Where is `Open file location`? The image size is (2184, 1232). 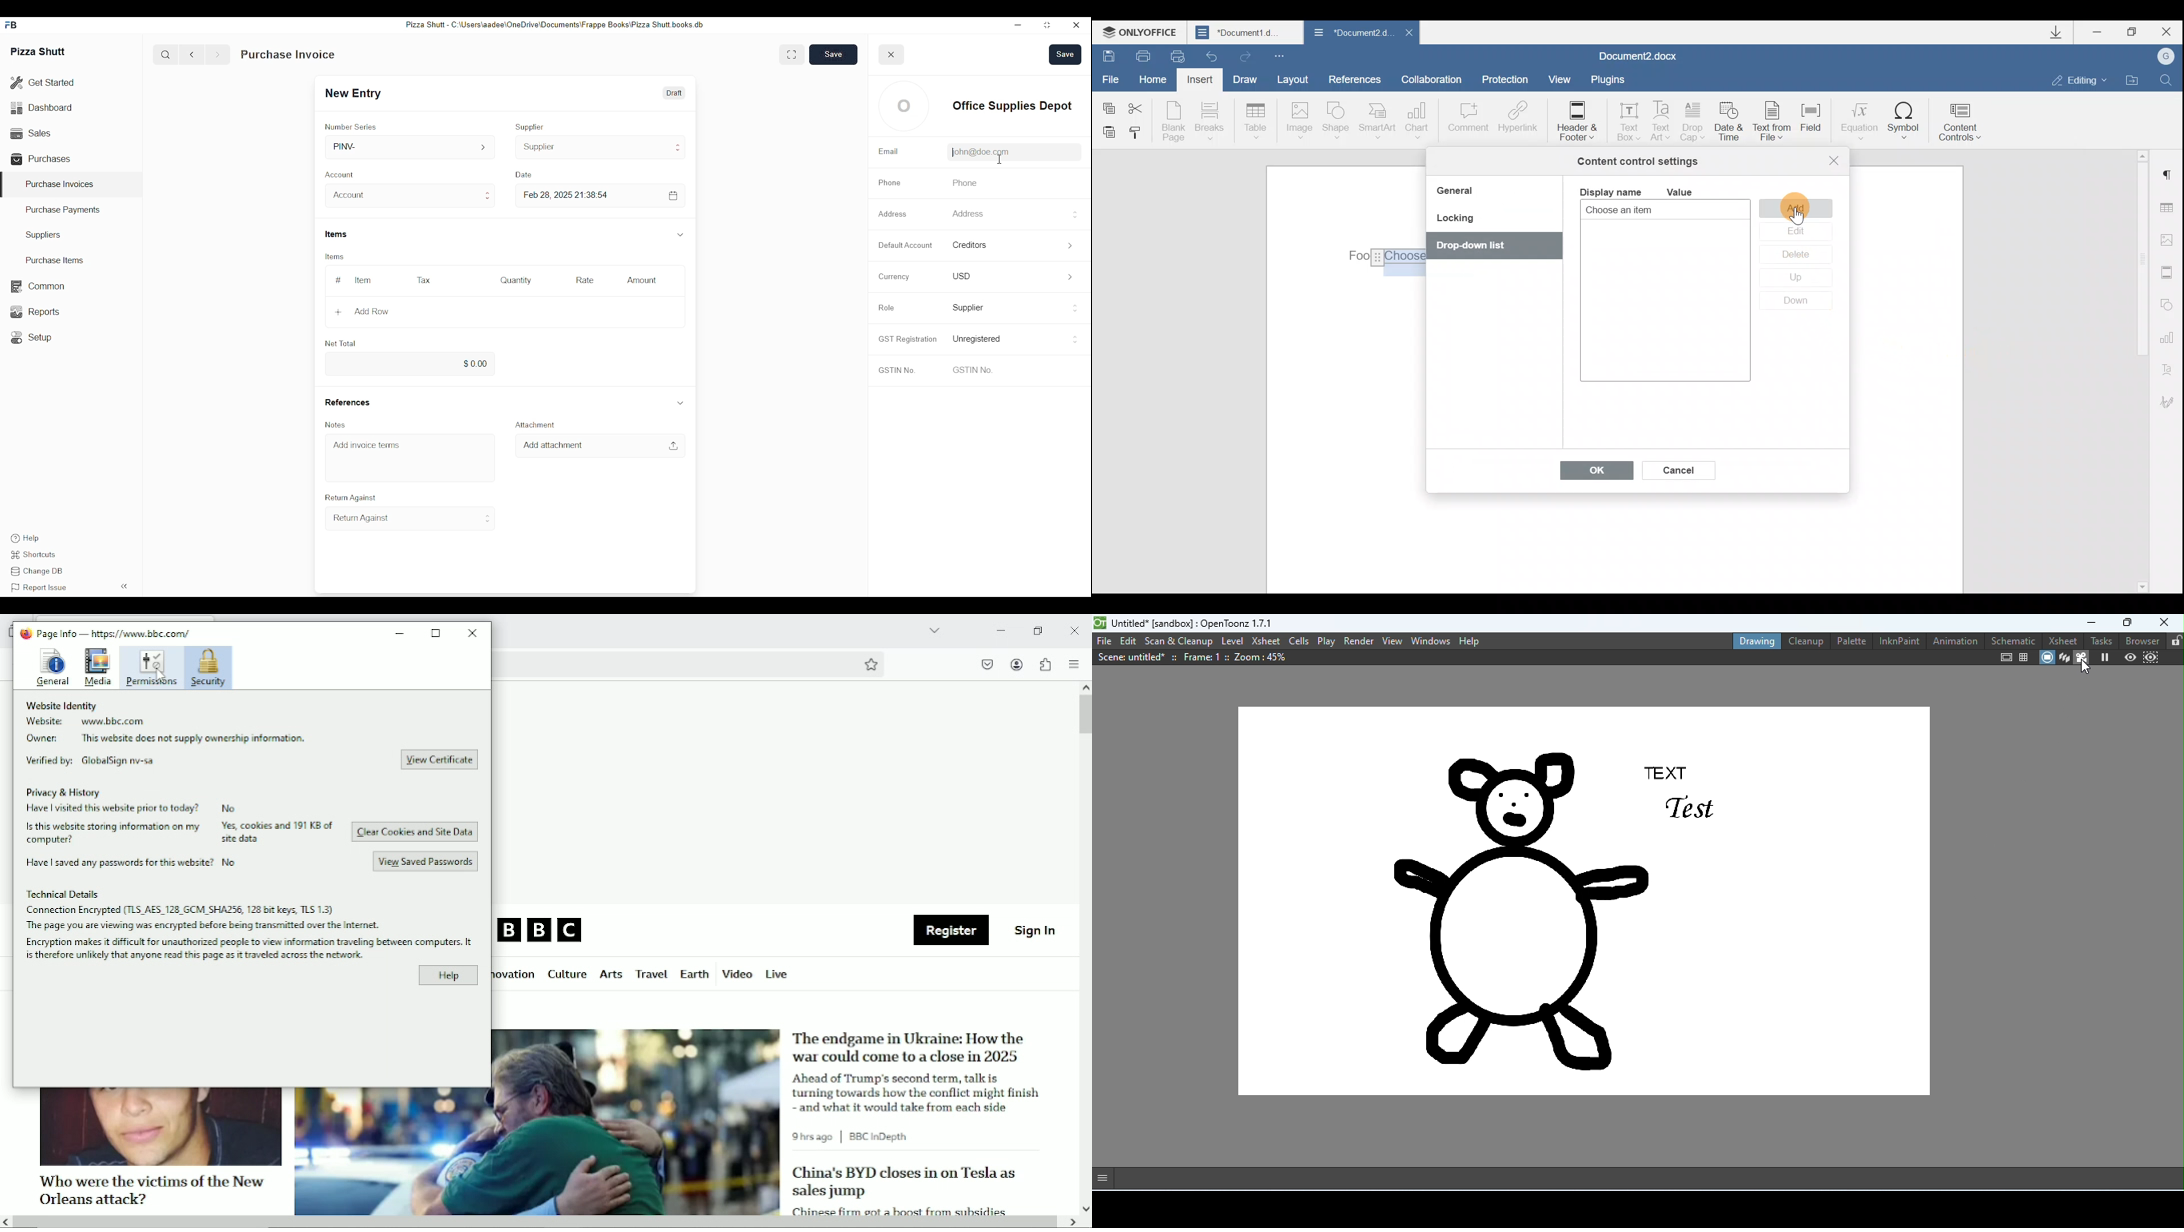
Open file location is located at coordinates (2132, 78).